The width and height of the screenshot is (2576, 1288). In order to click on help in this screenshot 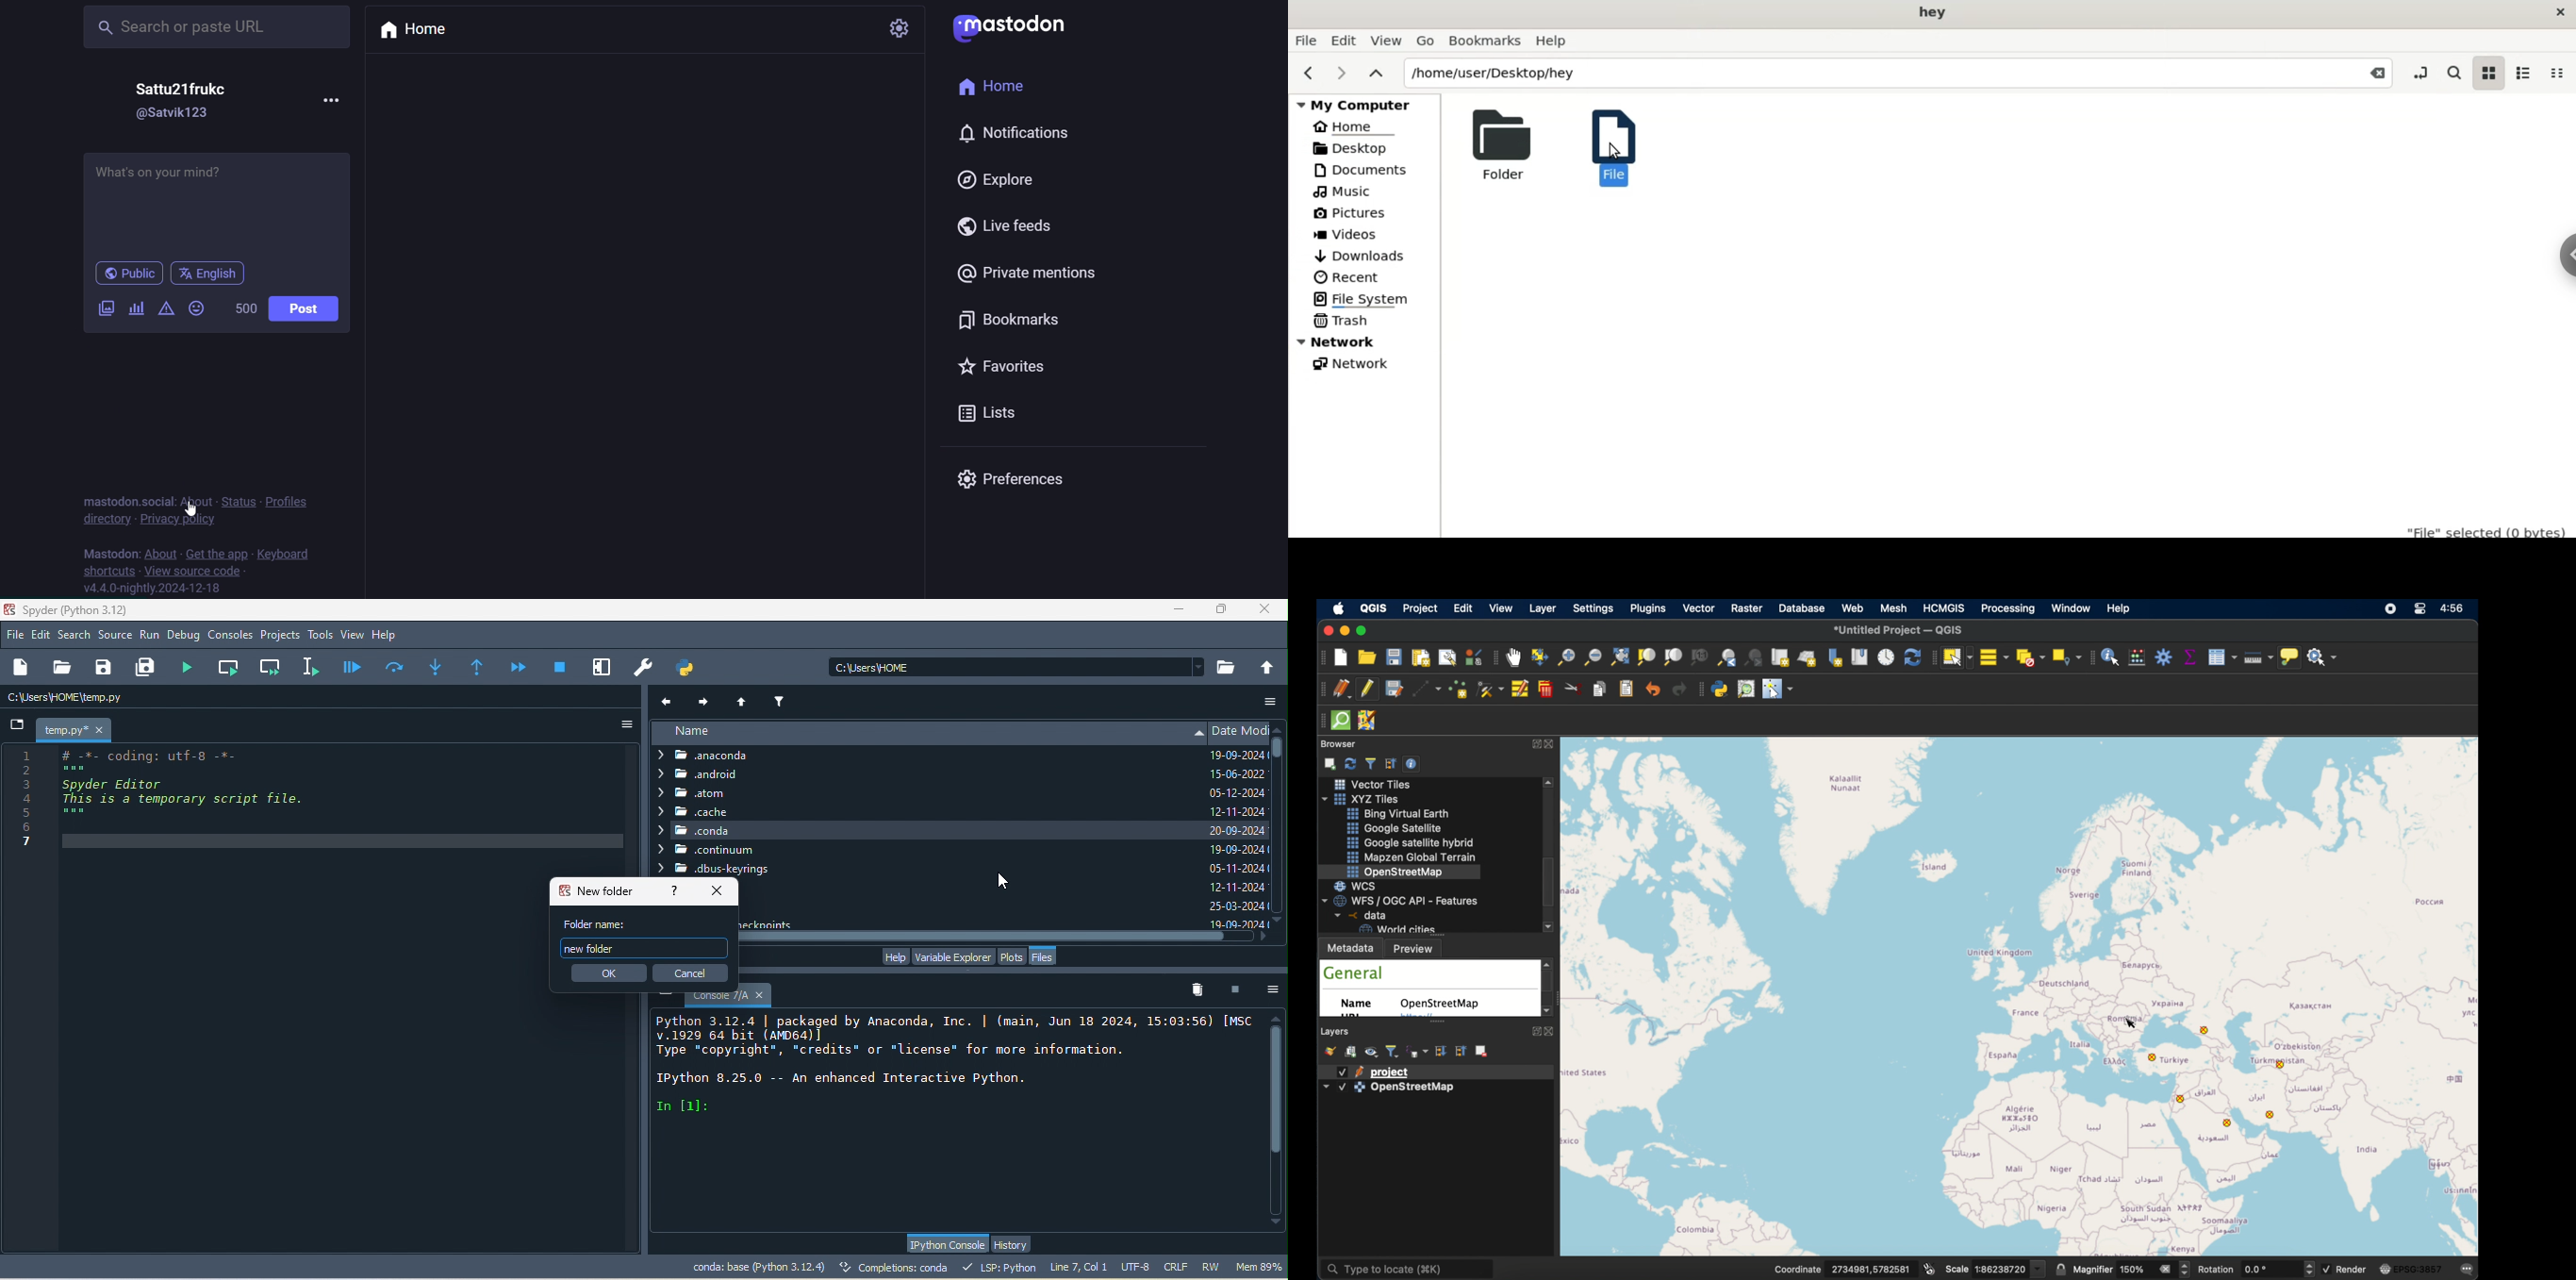, I will do `click(1555, 42)`.